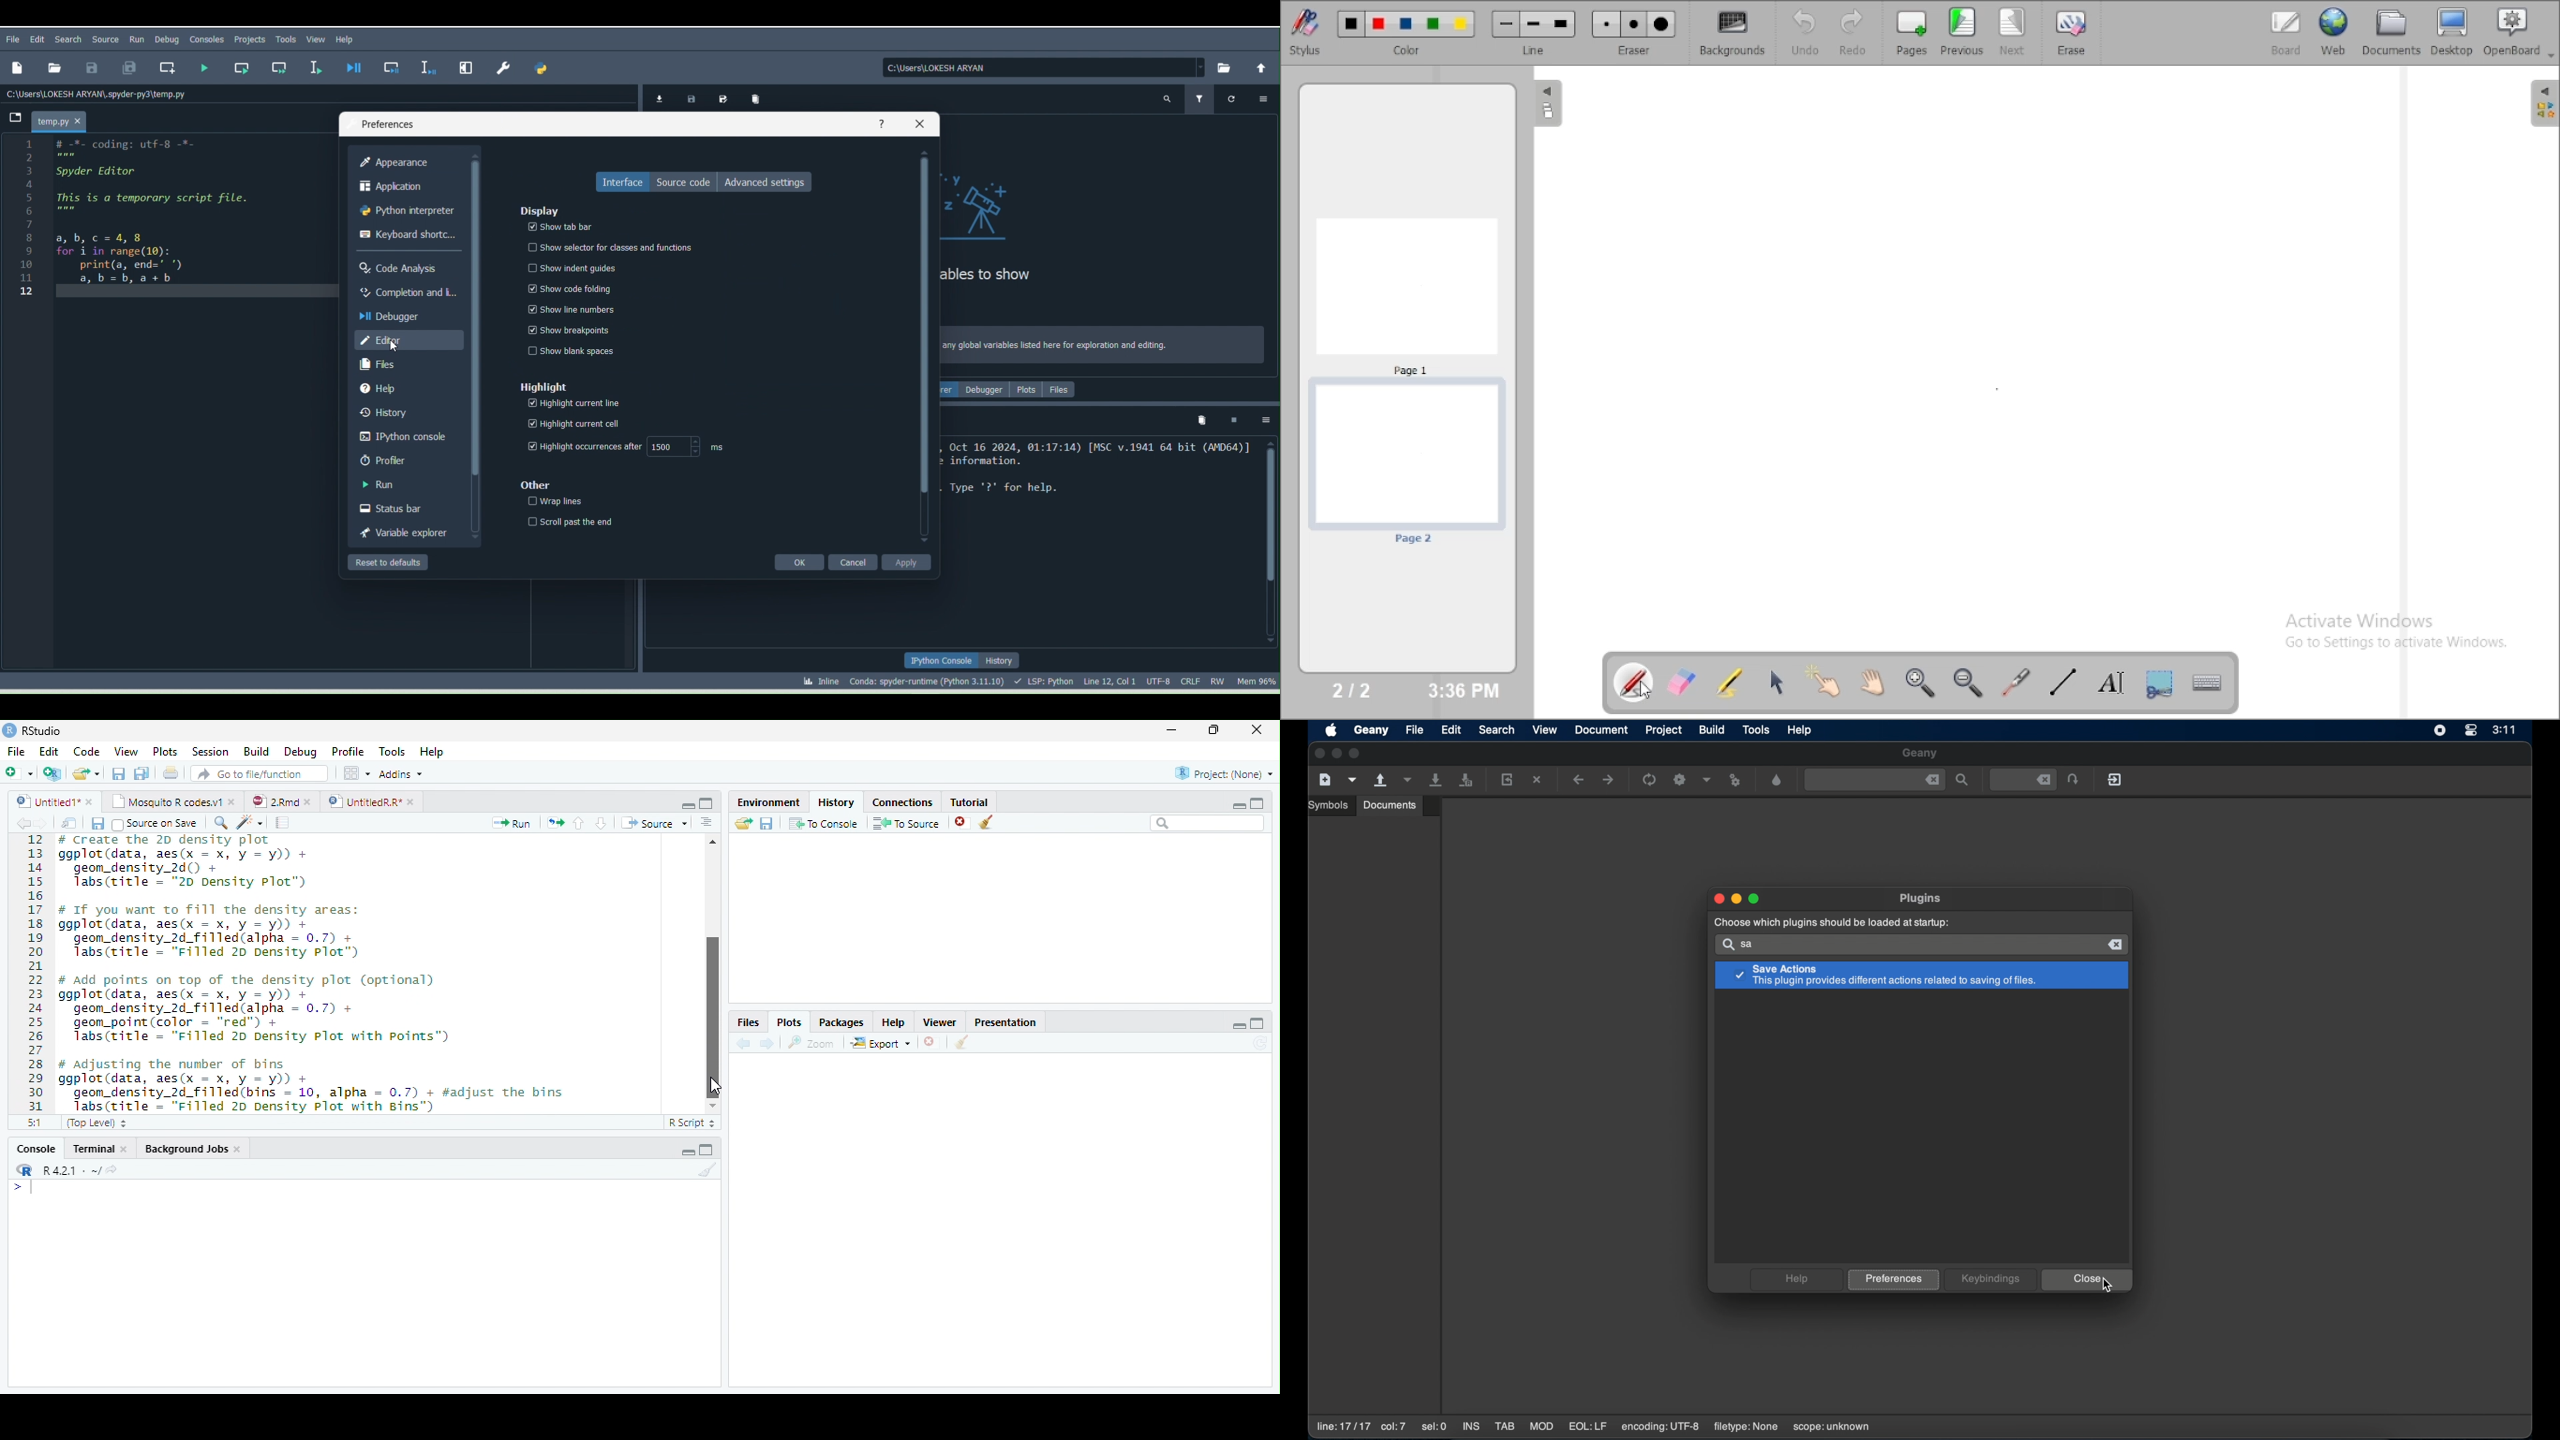 The image size is (2576, 1456). Describe the element at coordinates (1001, 661) in the screenshot. I see `History` at that location.